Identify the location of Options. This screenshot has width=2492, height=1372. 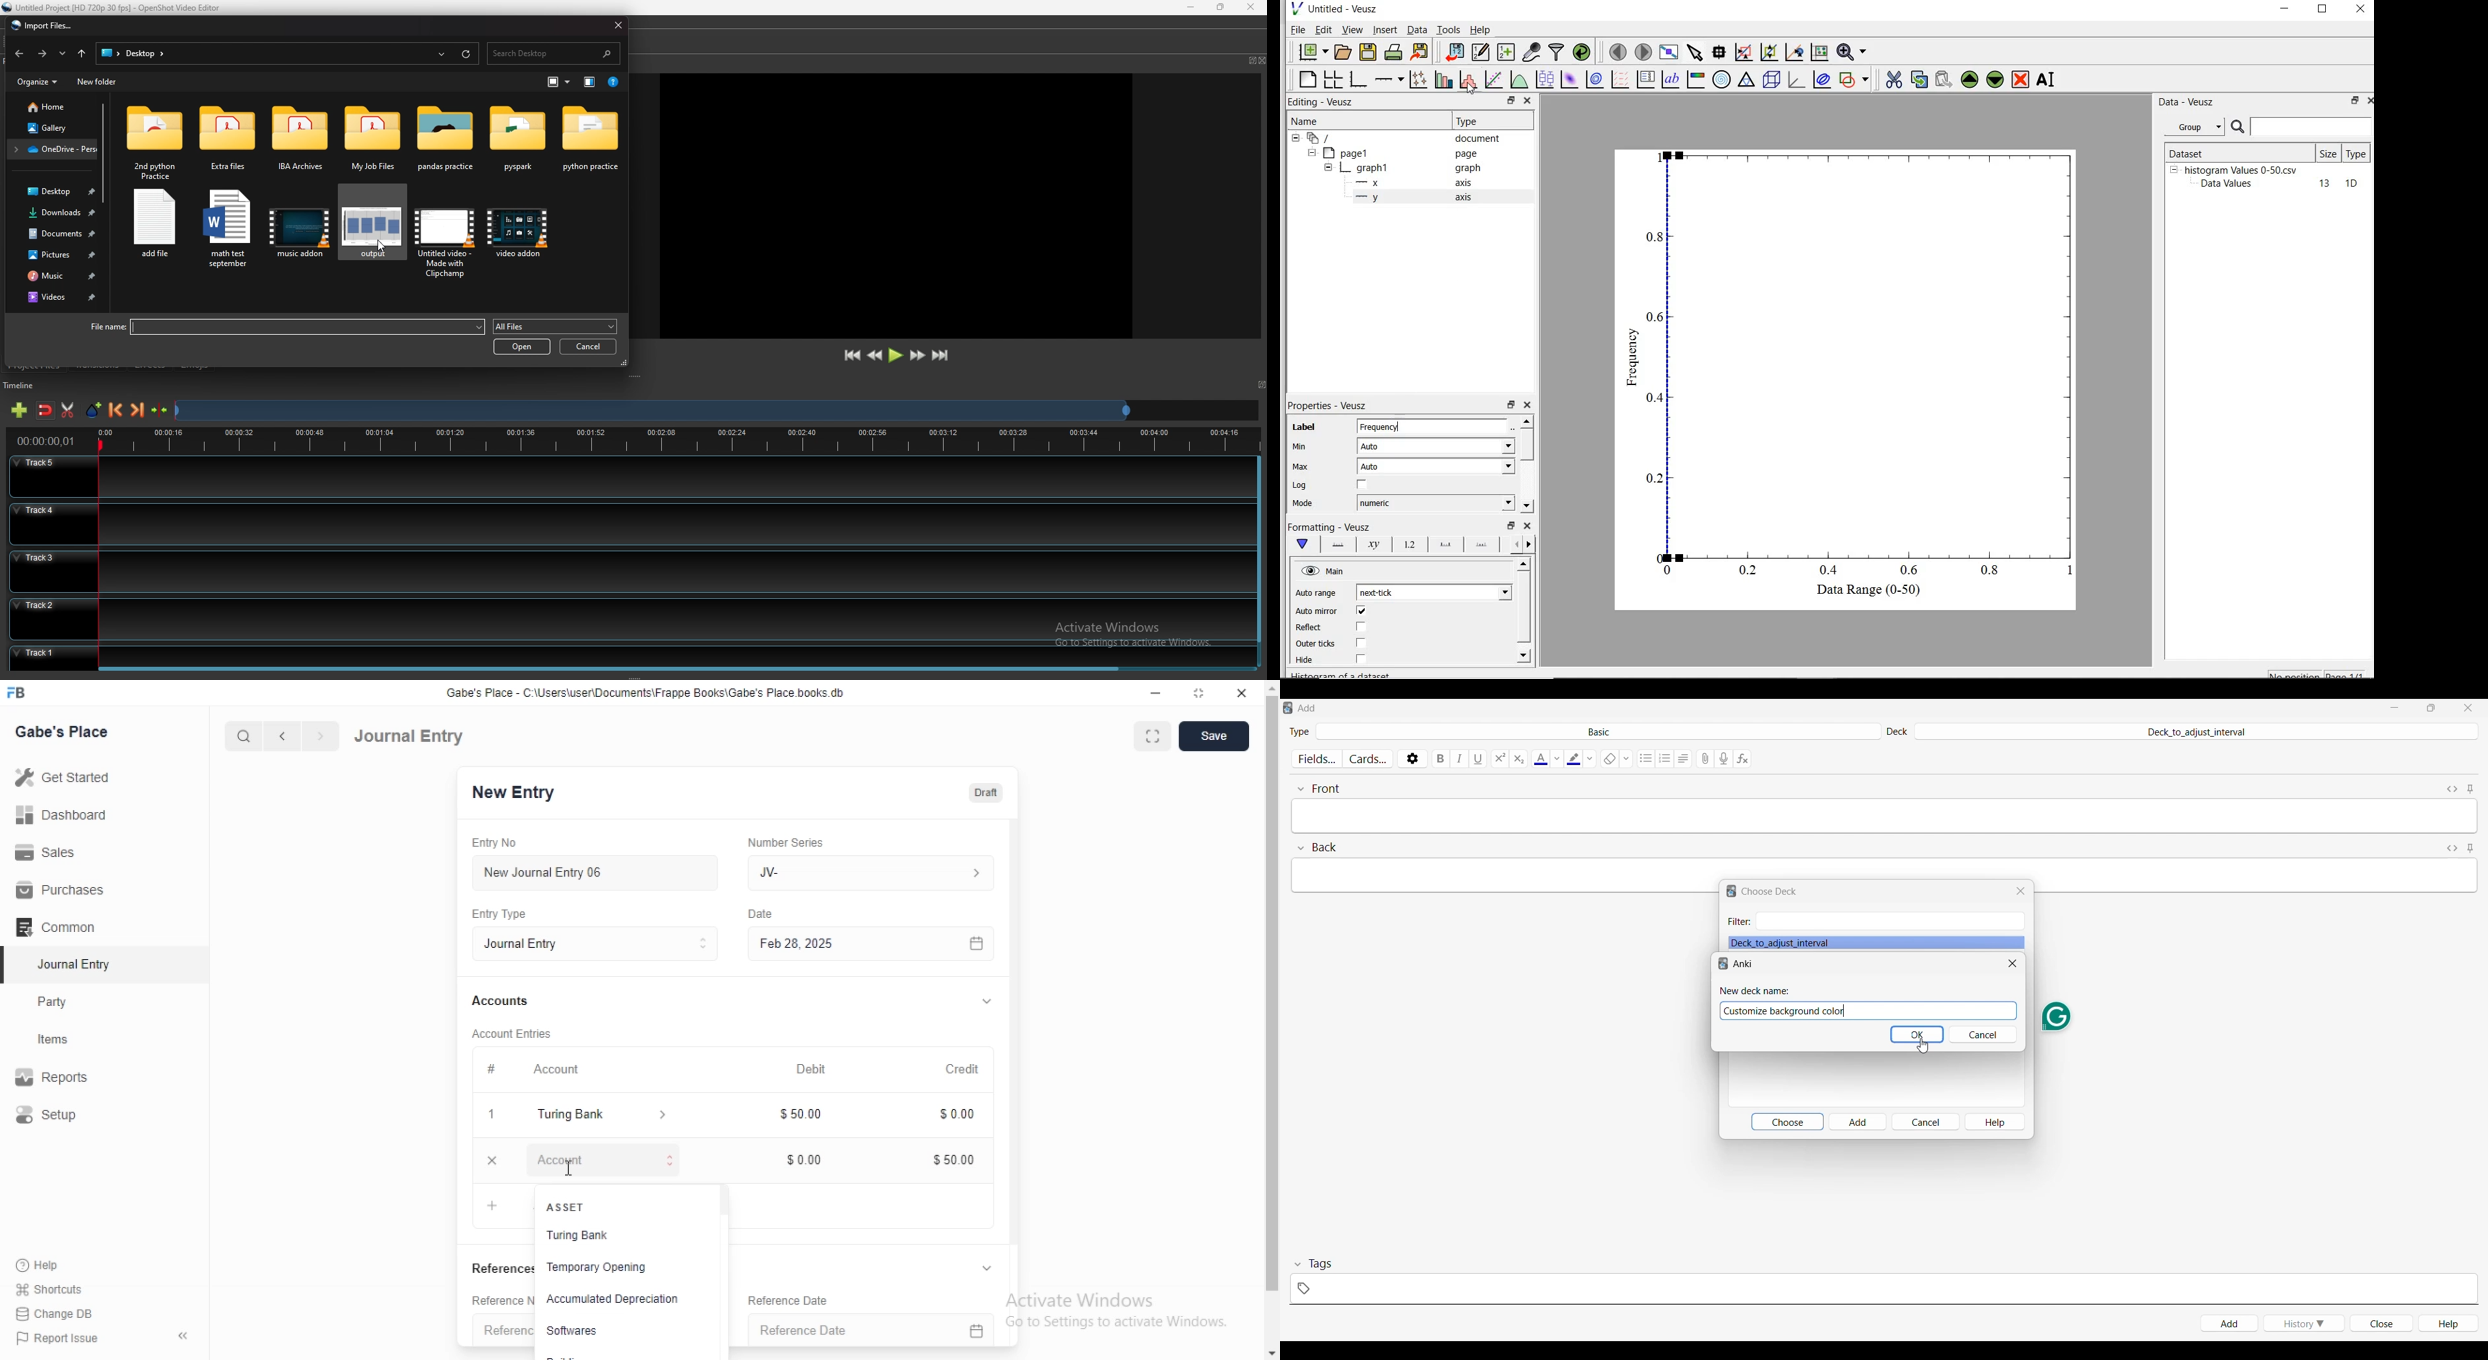
(1412, 758).